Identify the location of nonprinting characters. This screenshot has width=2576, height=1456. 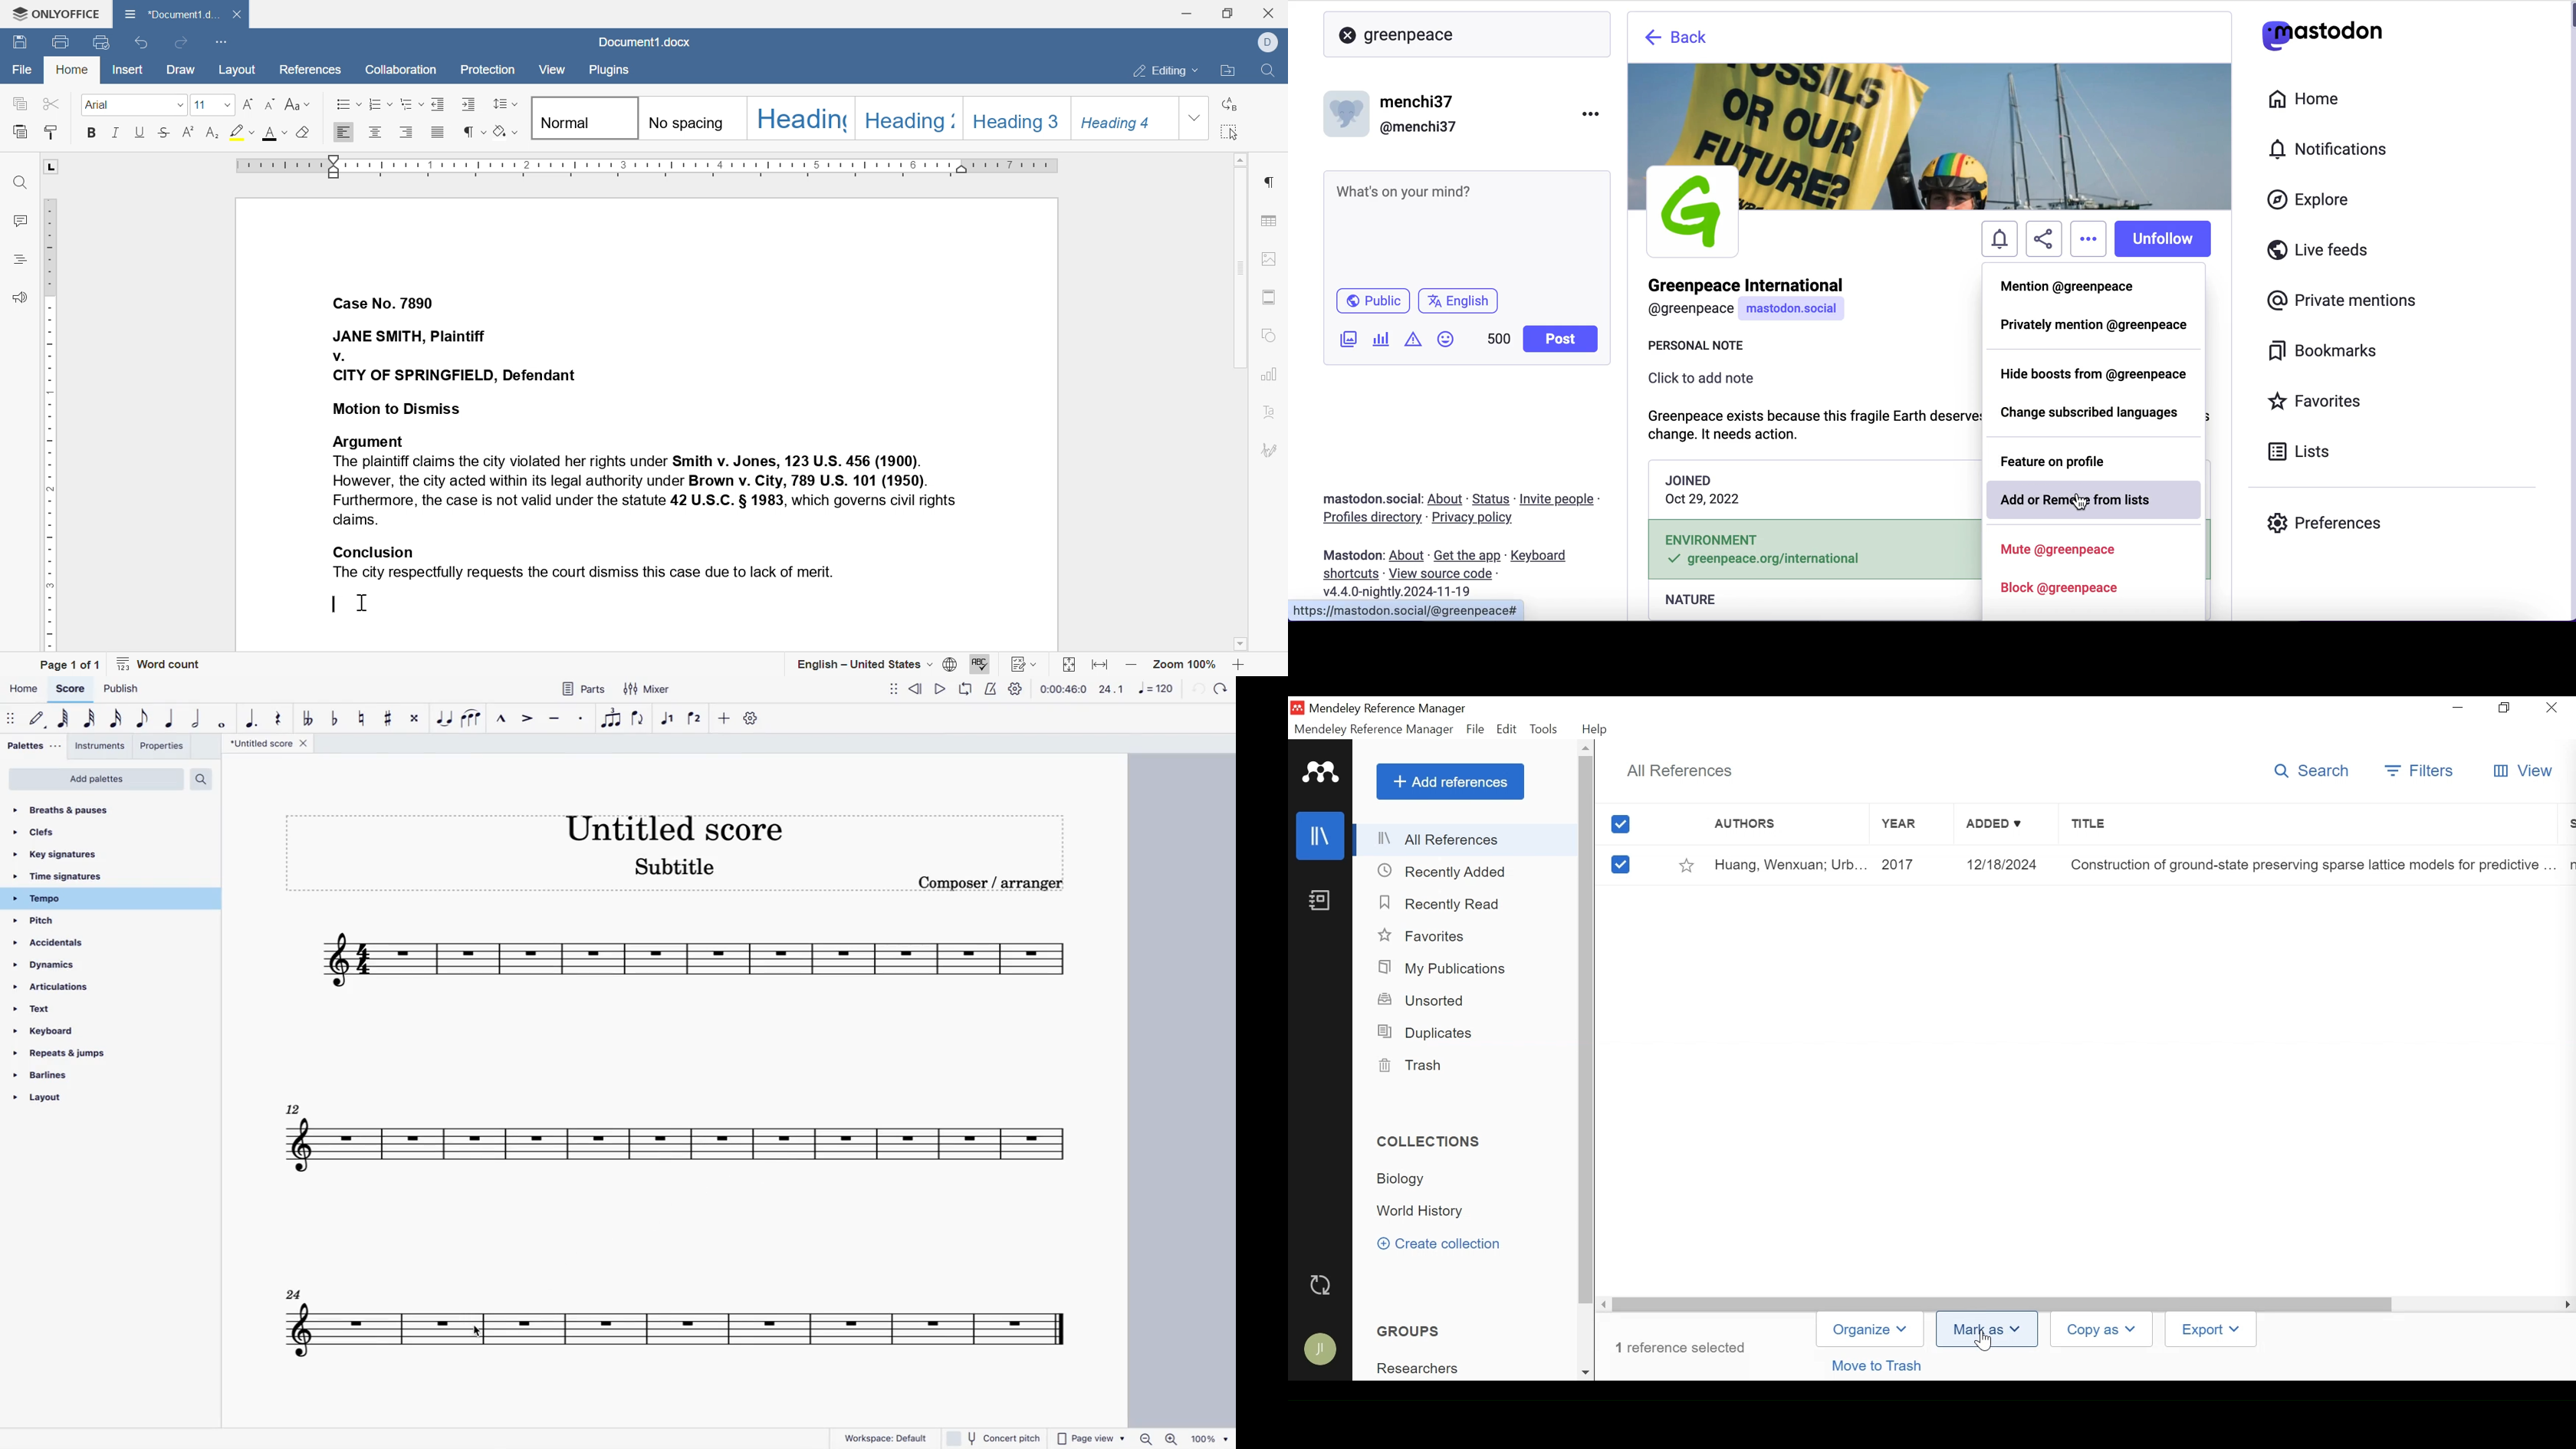
(474, 130).